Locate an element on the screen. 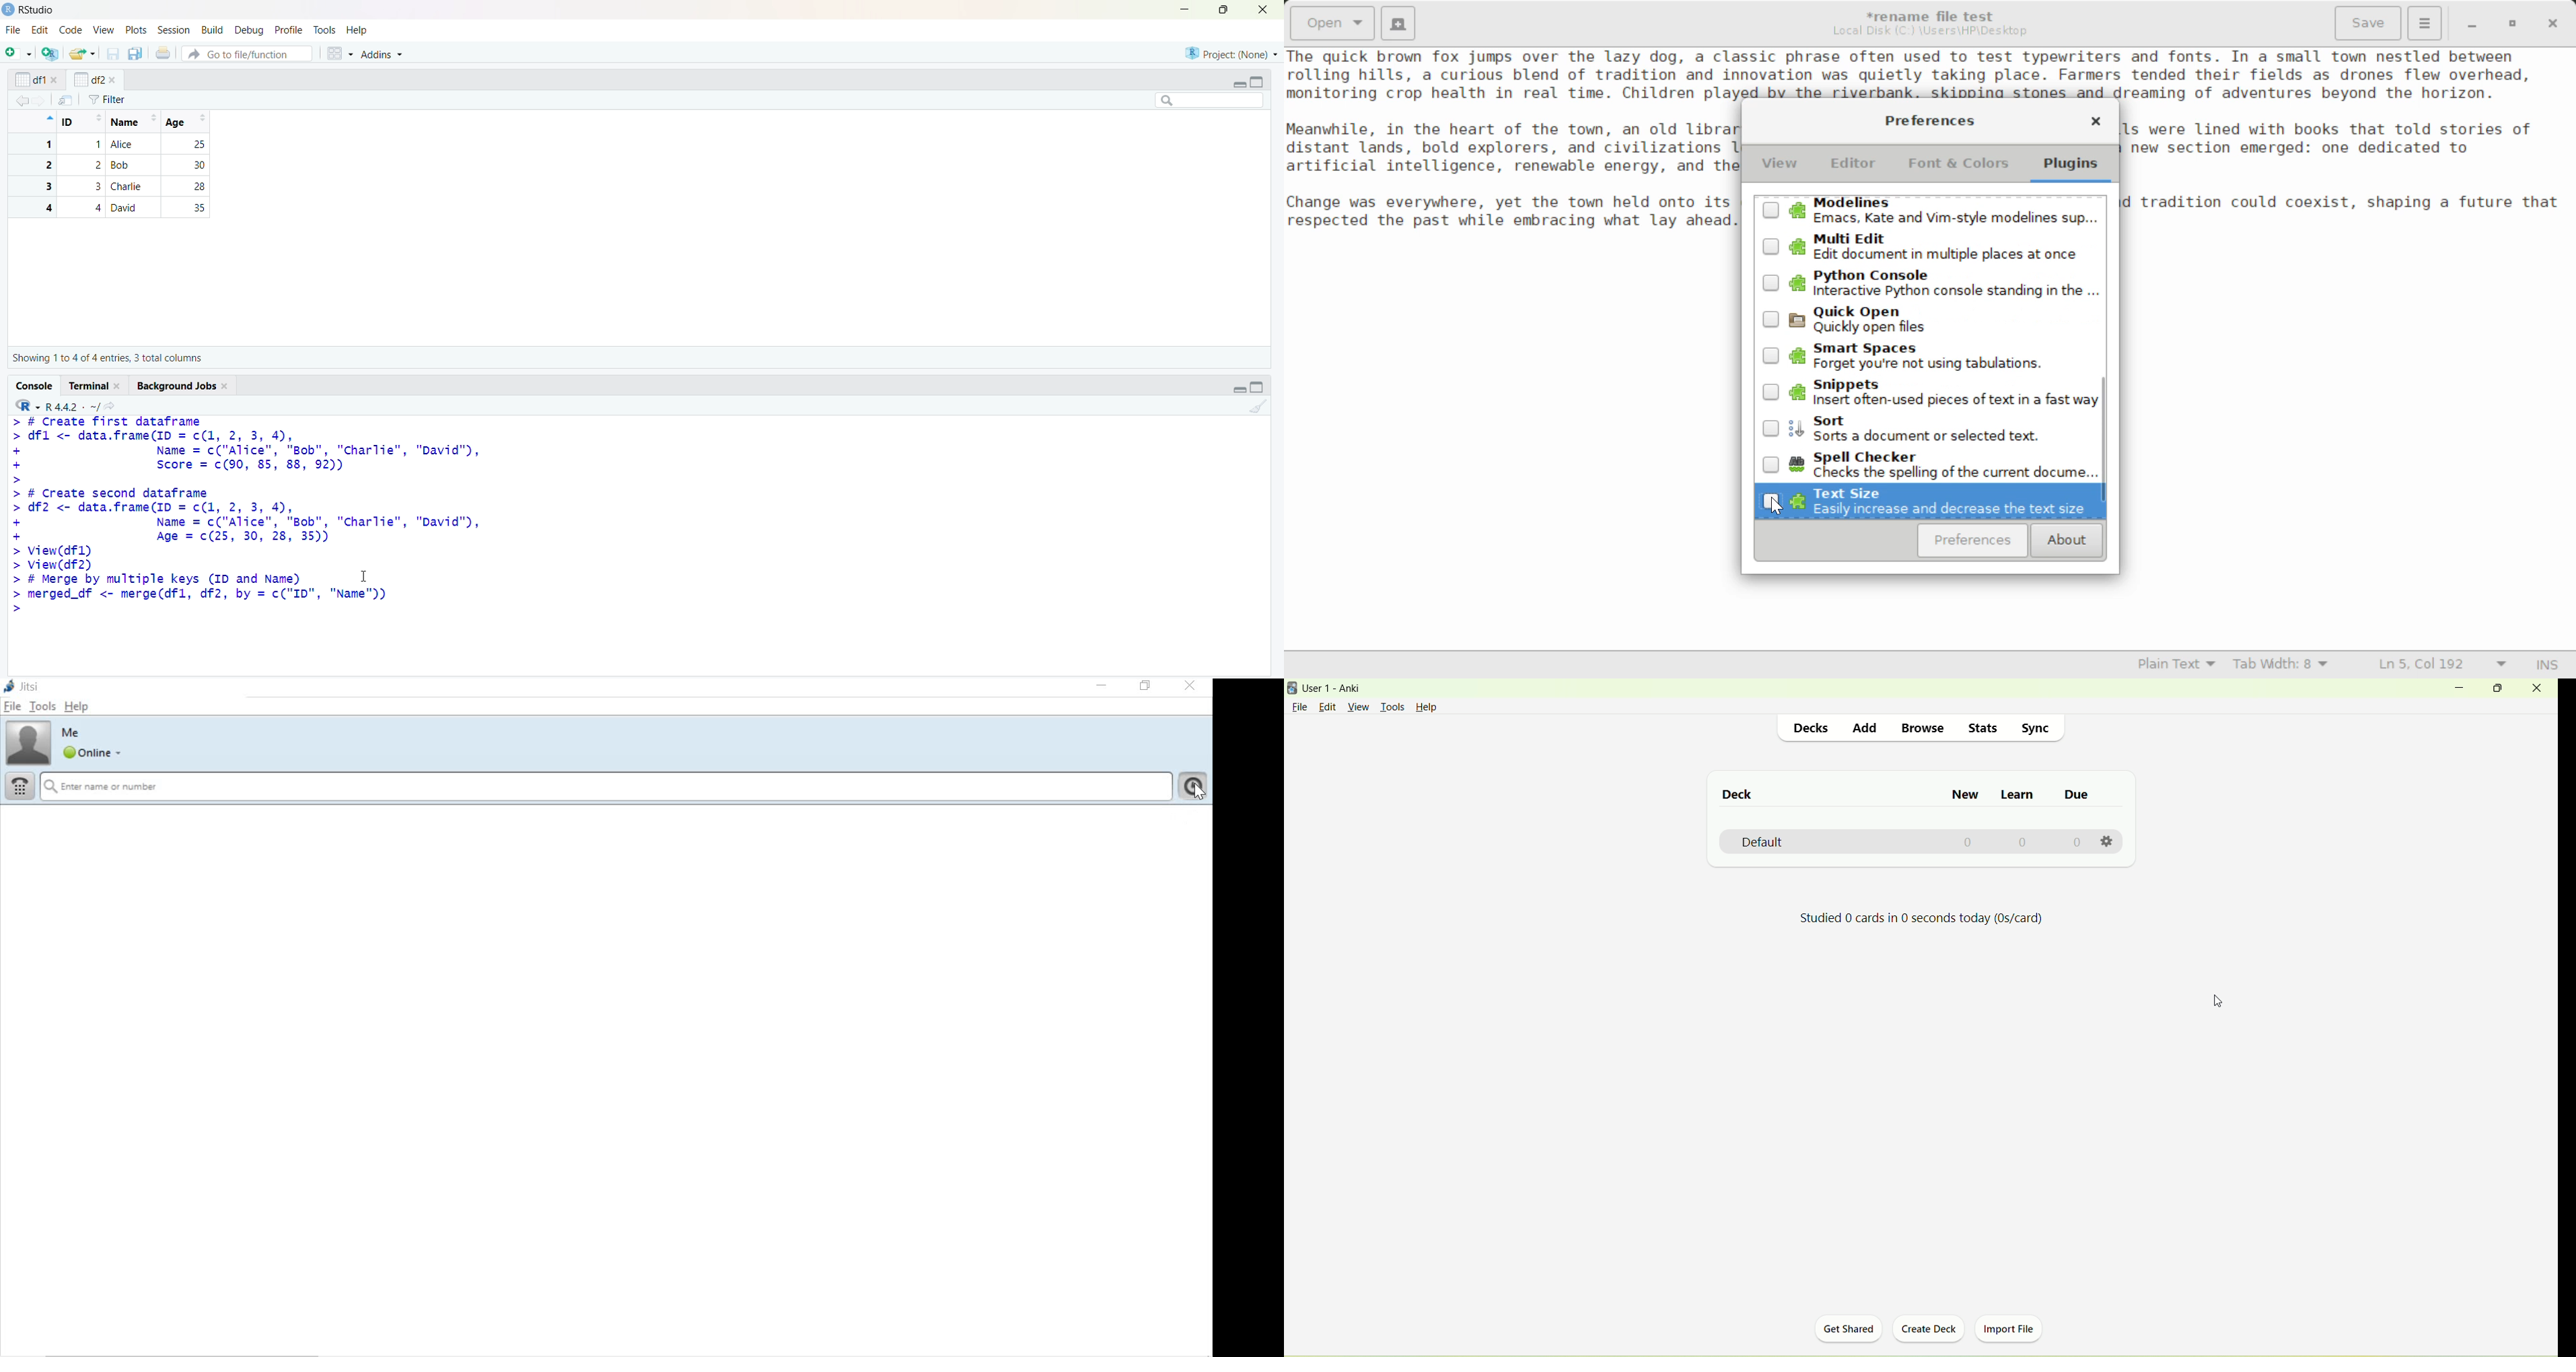 The width and height of the screenshot is (2576, 1372). Enter name or number is located at coordinates (605, 787).